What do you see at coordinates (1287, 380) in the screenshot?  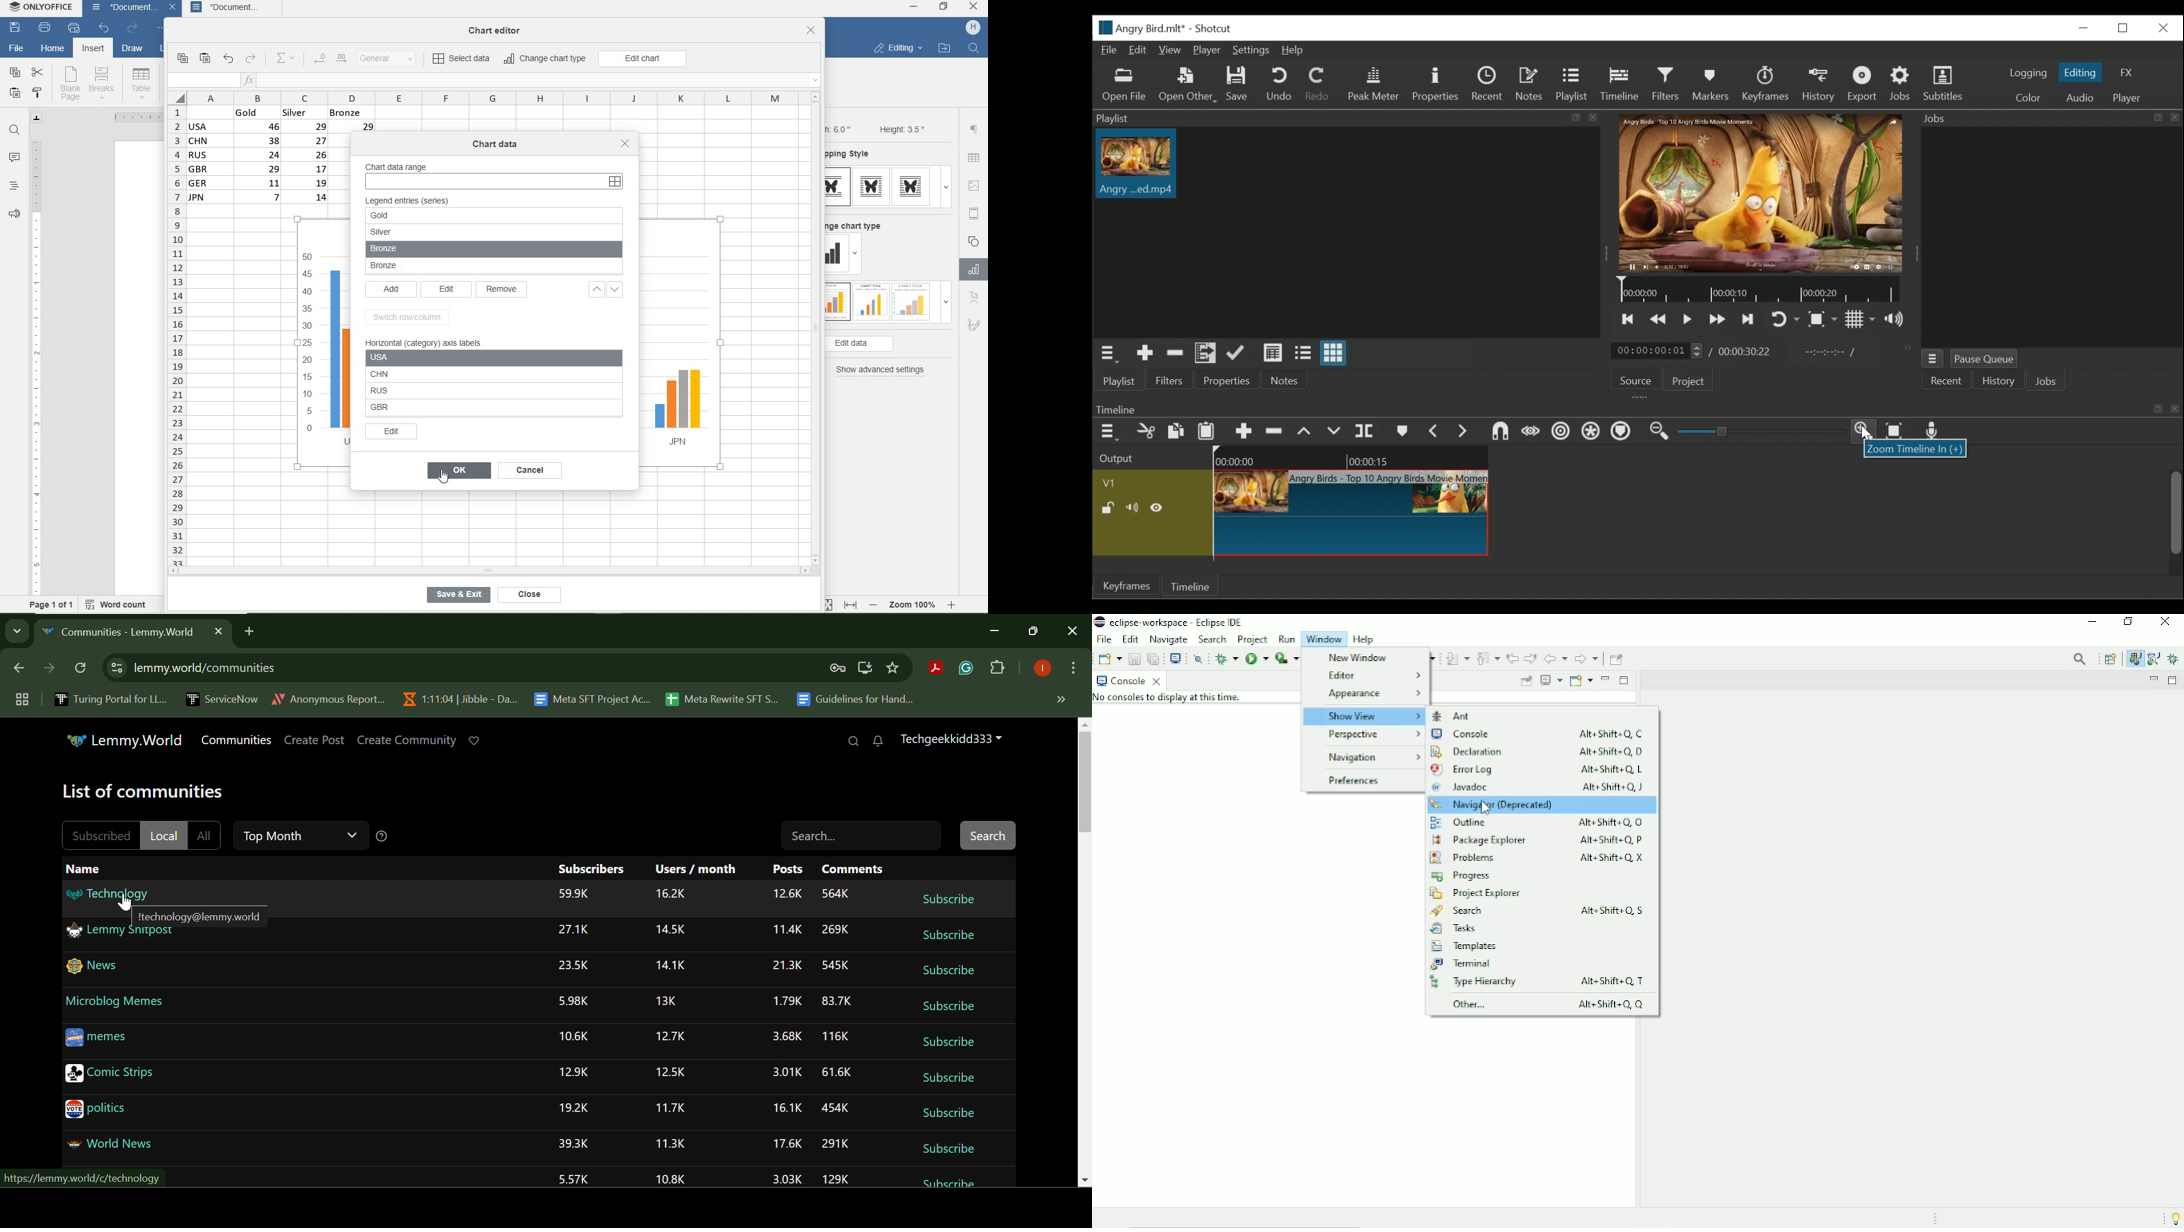 I see `Notes` at bounding box center [1287, 380].